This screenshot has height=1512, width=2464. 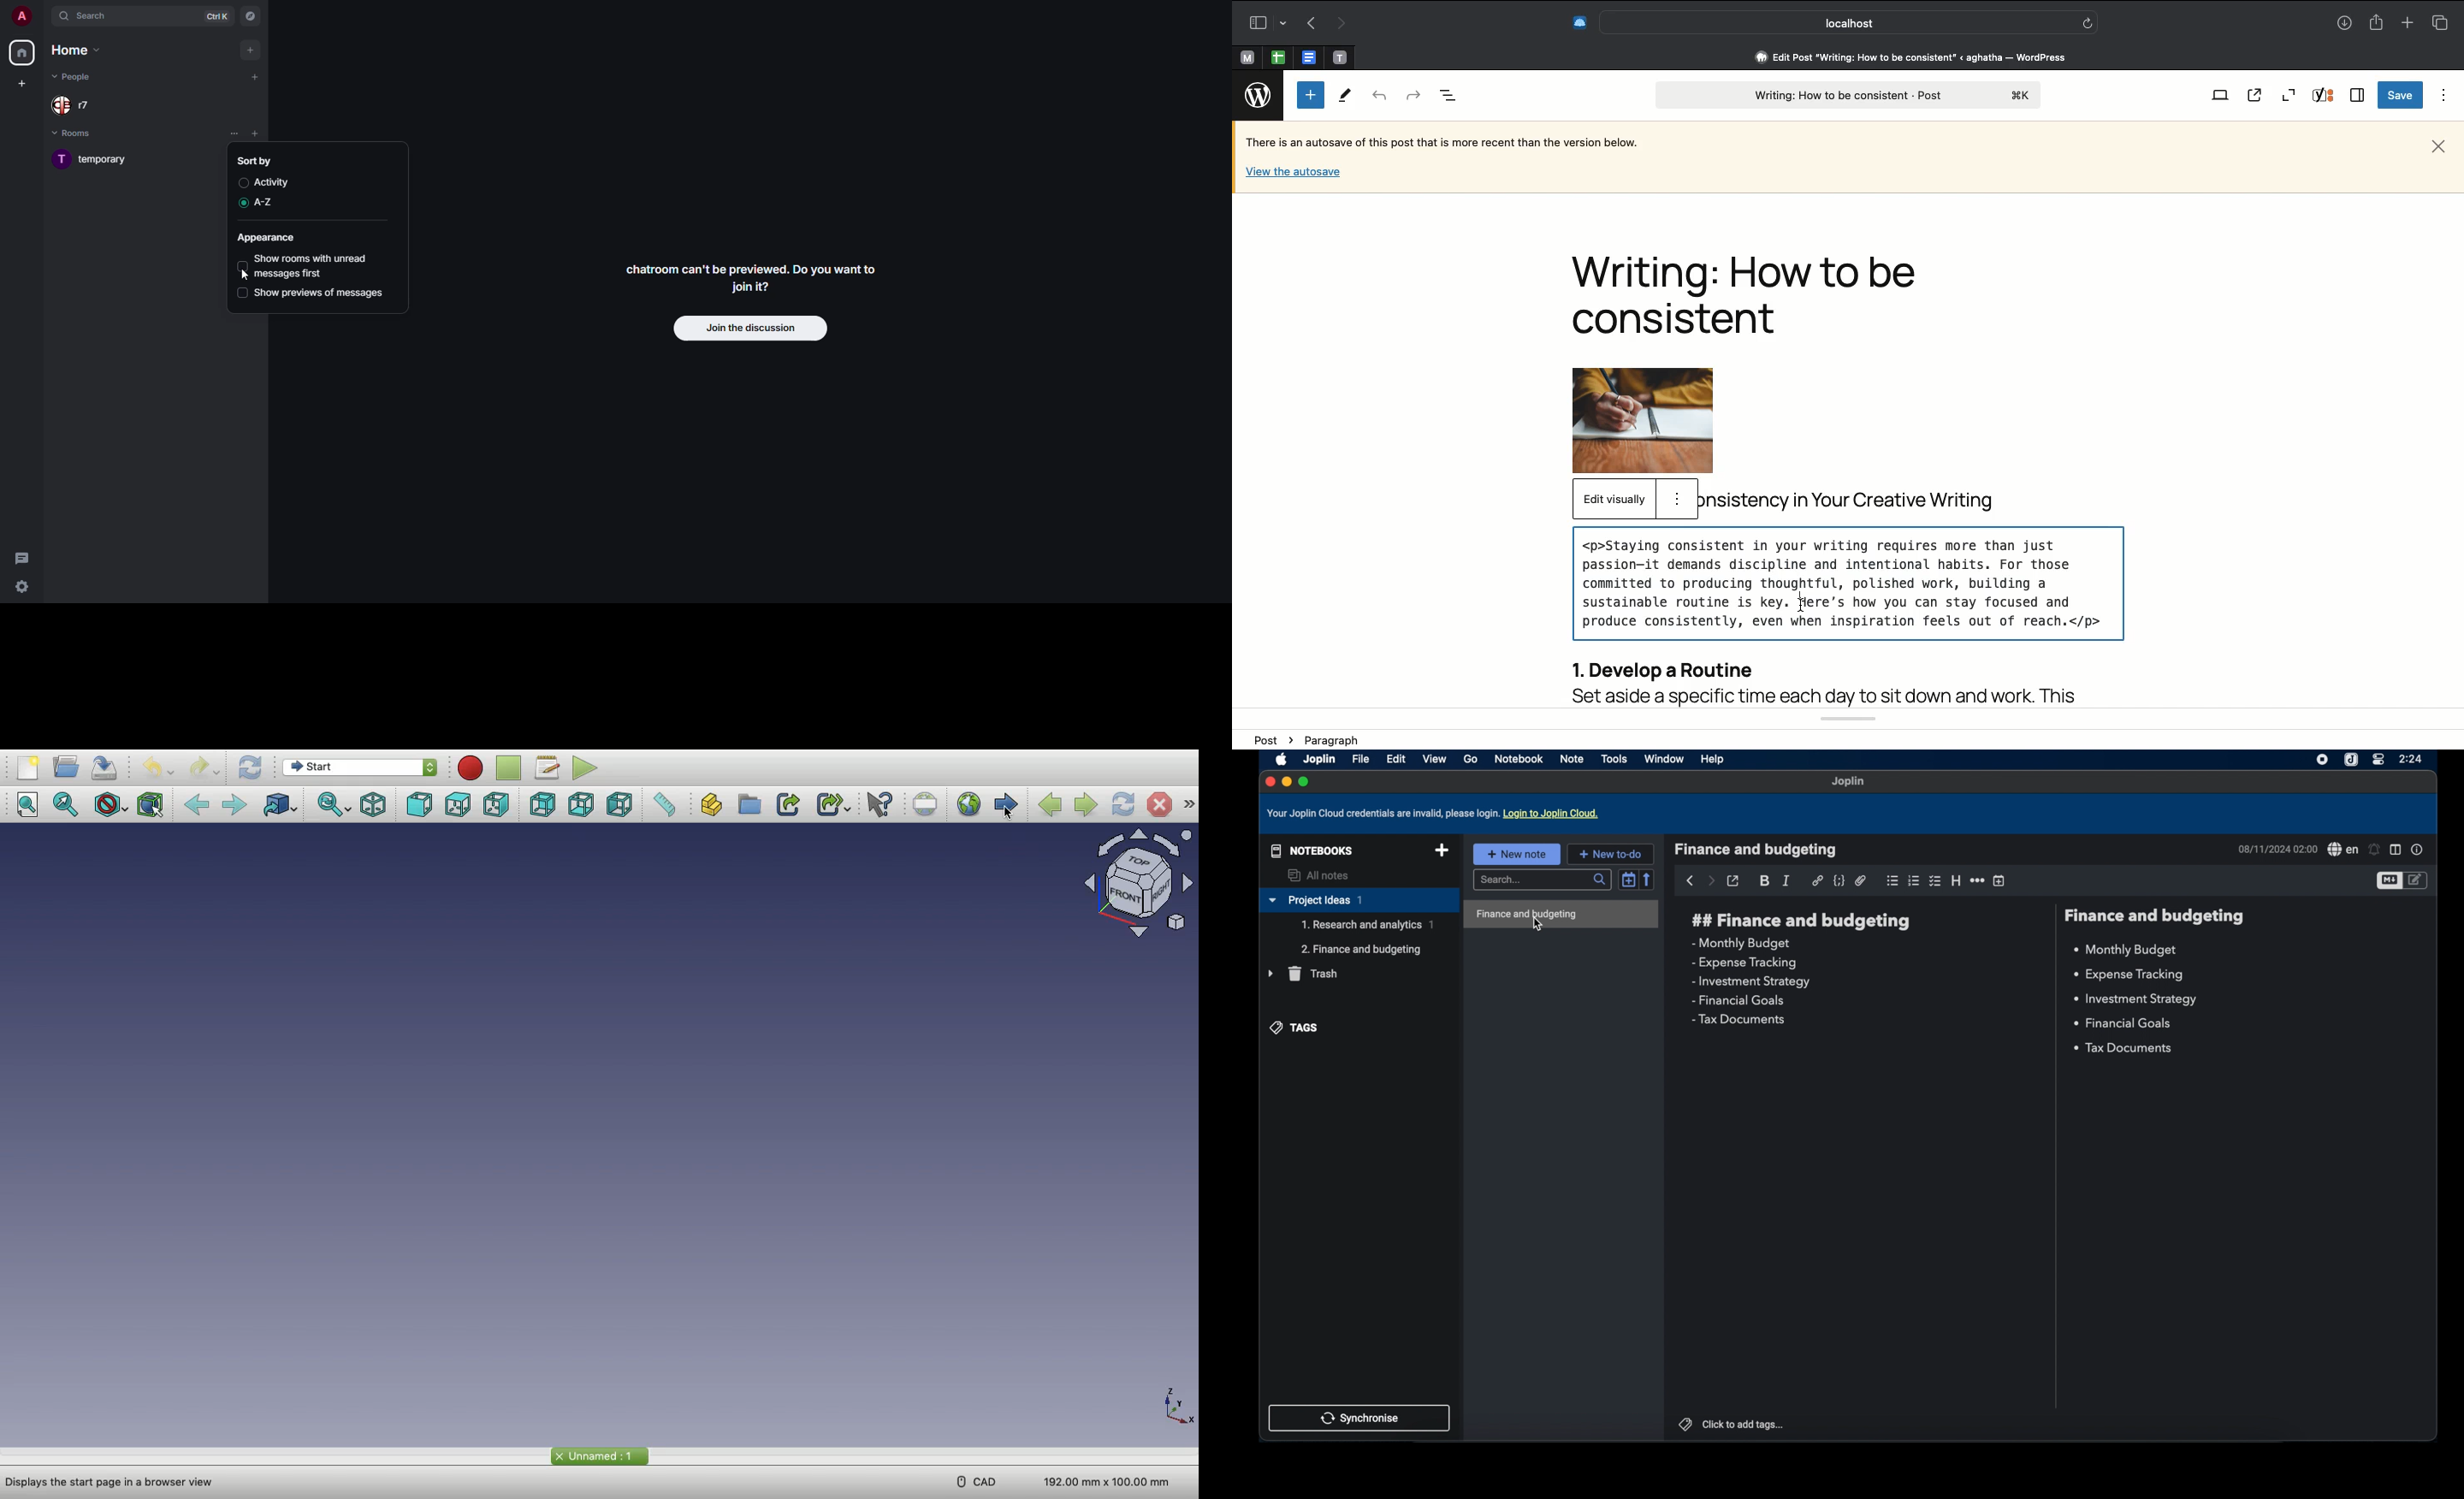 I want to click on go, so click(x=1470, y=759).